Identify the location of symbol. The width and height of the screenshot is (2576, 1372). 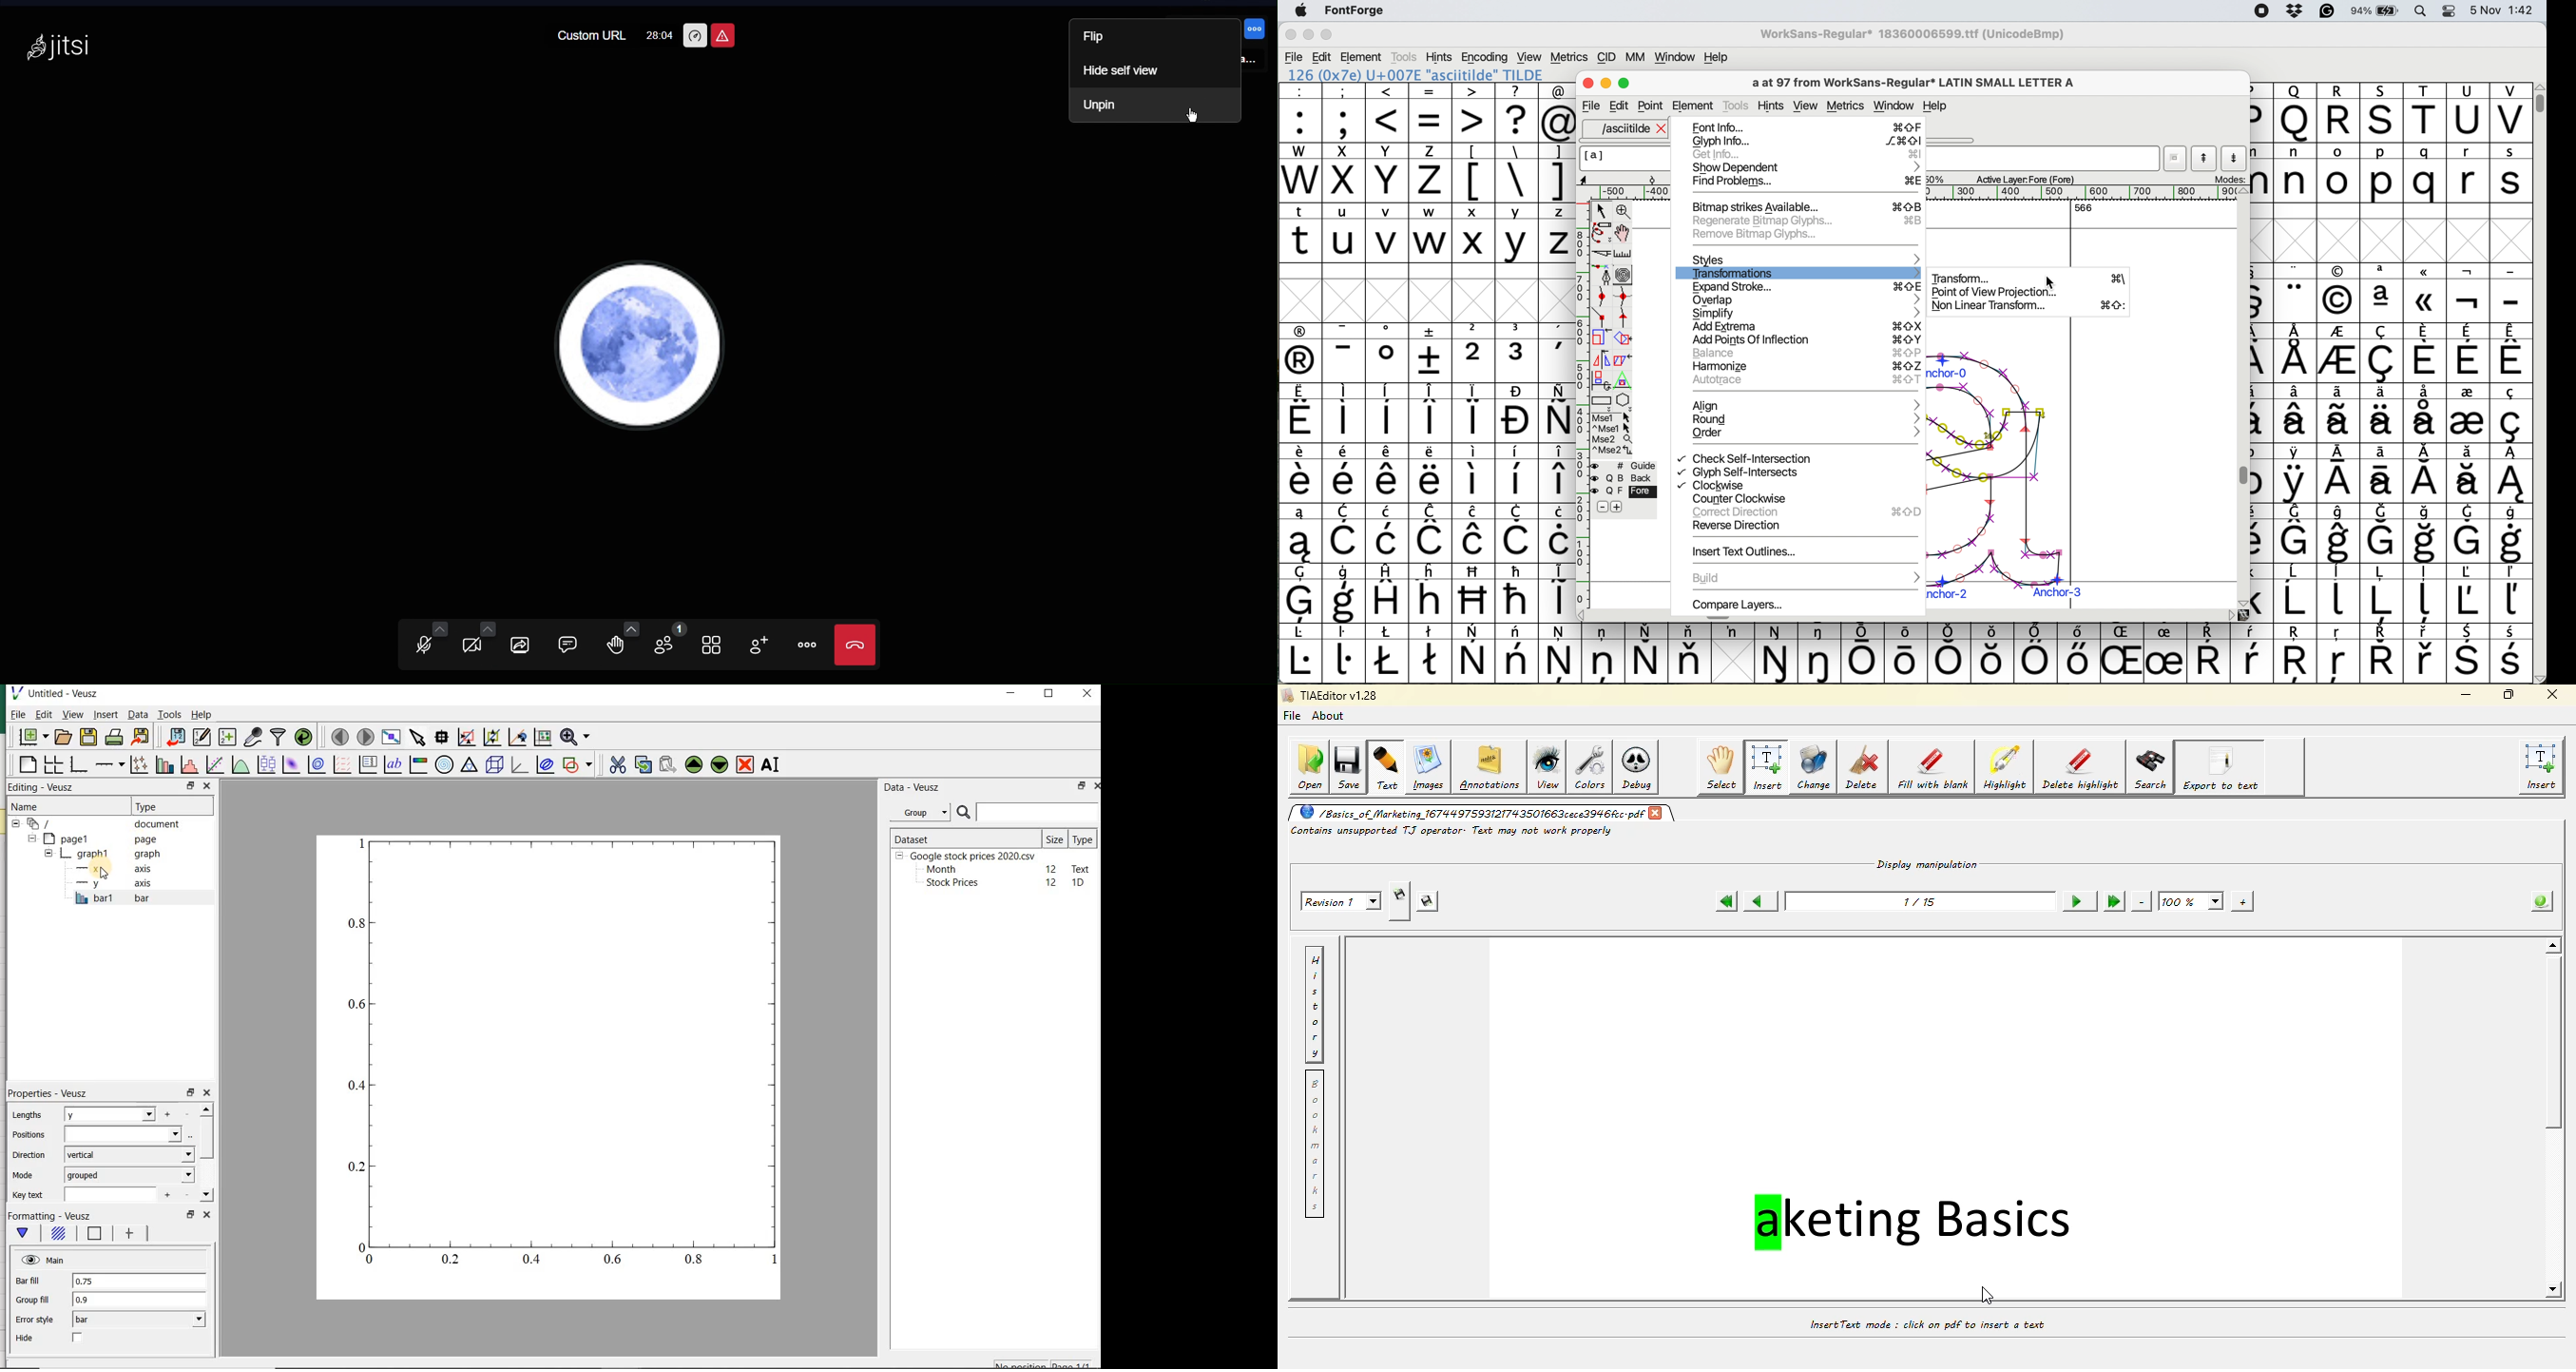
(1387, 412).